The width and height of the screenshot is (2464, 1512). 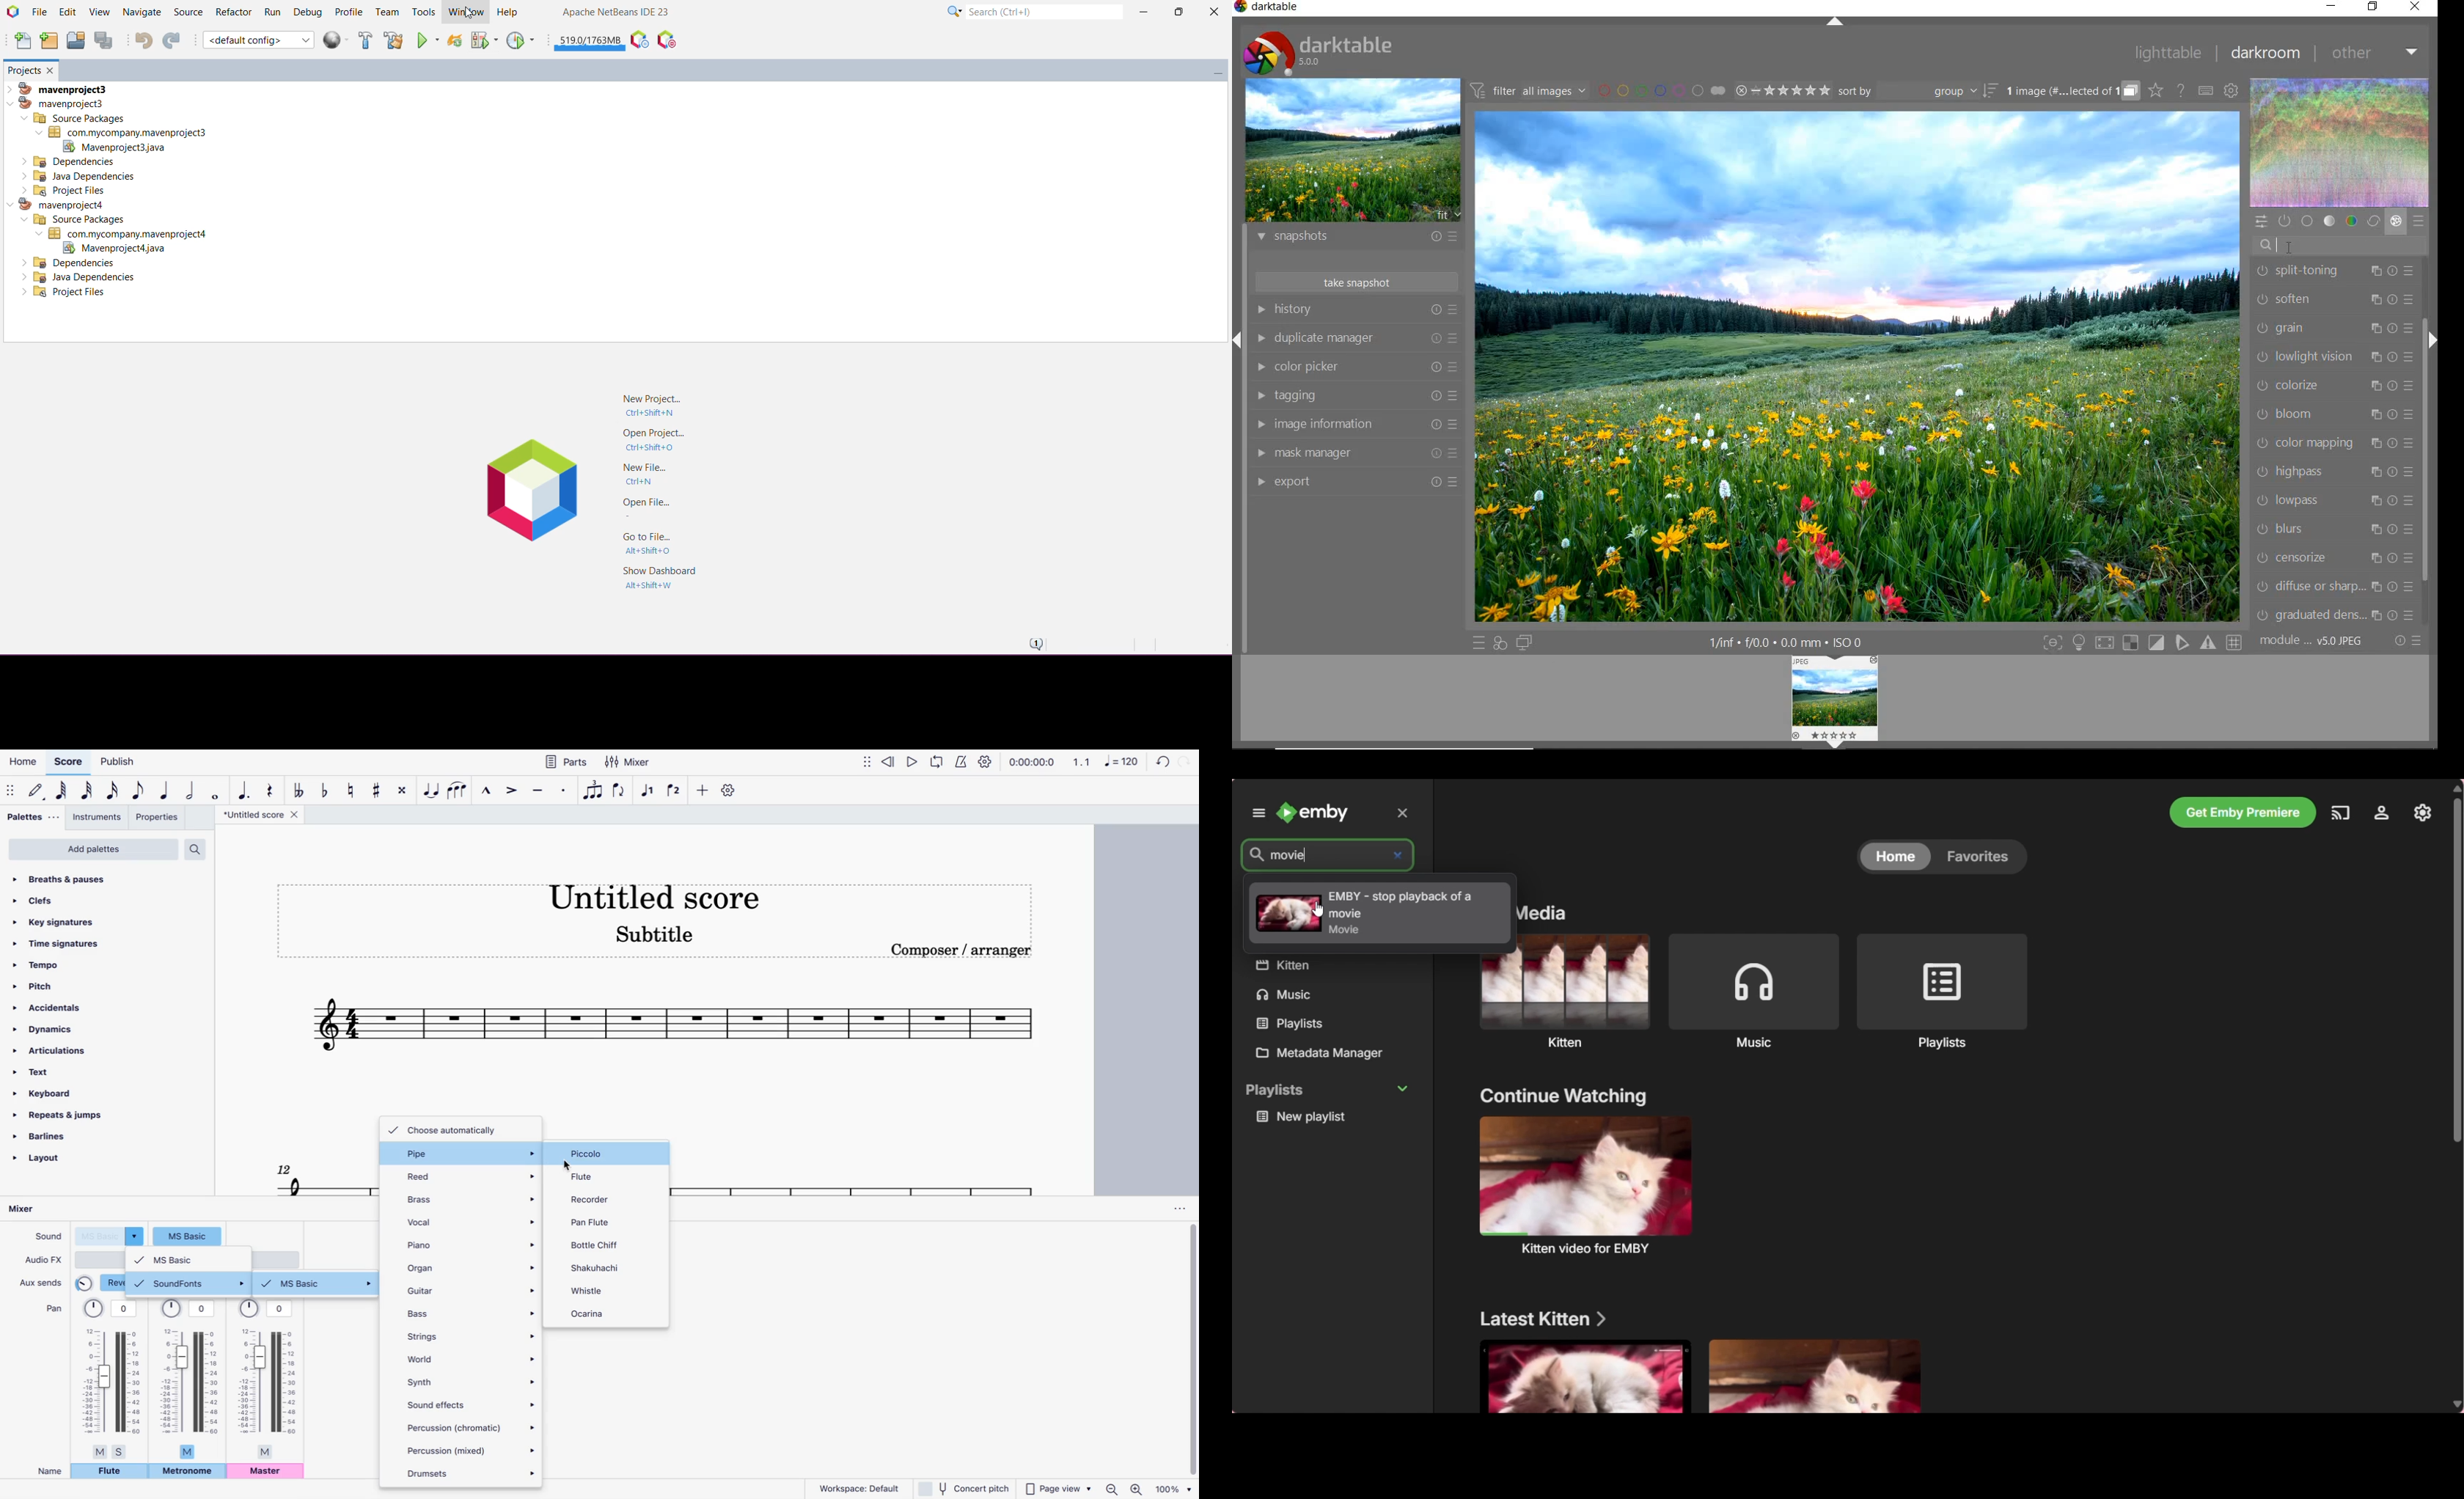 I want to click on default, so click(x=37, y=791).